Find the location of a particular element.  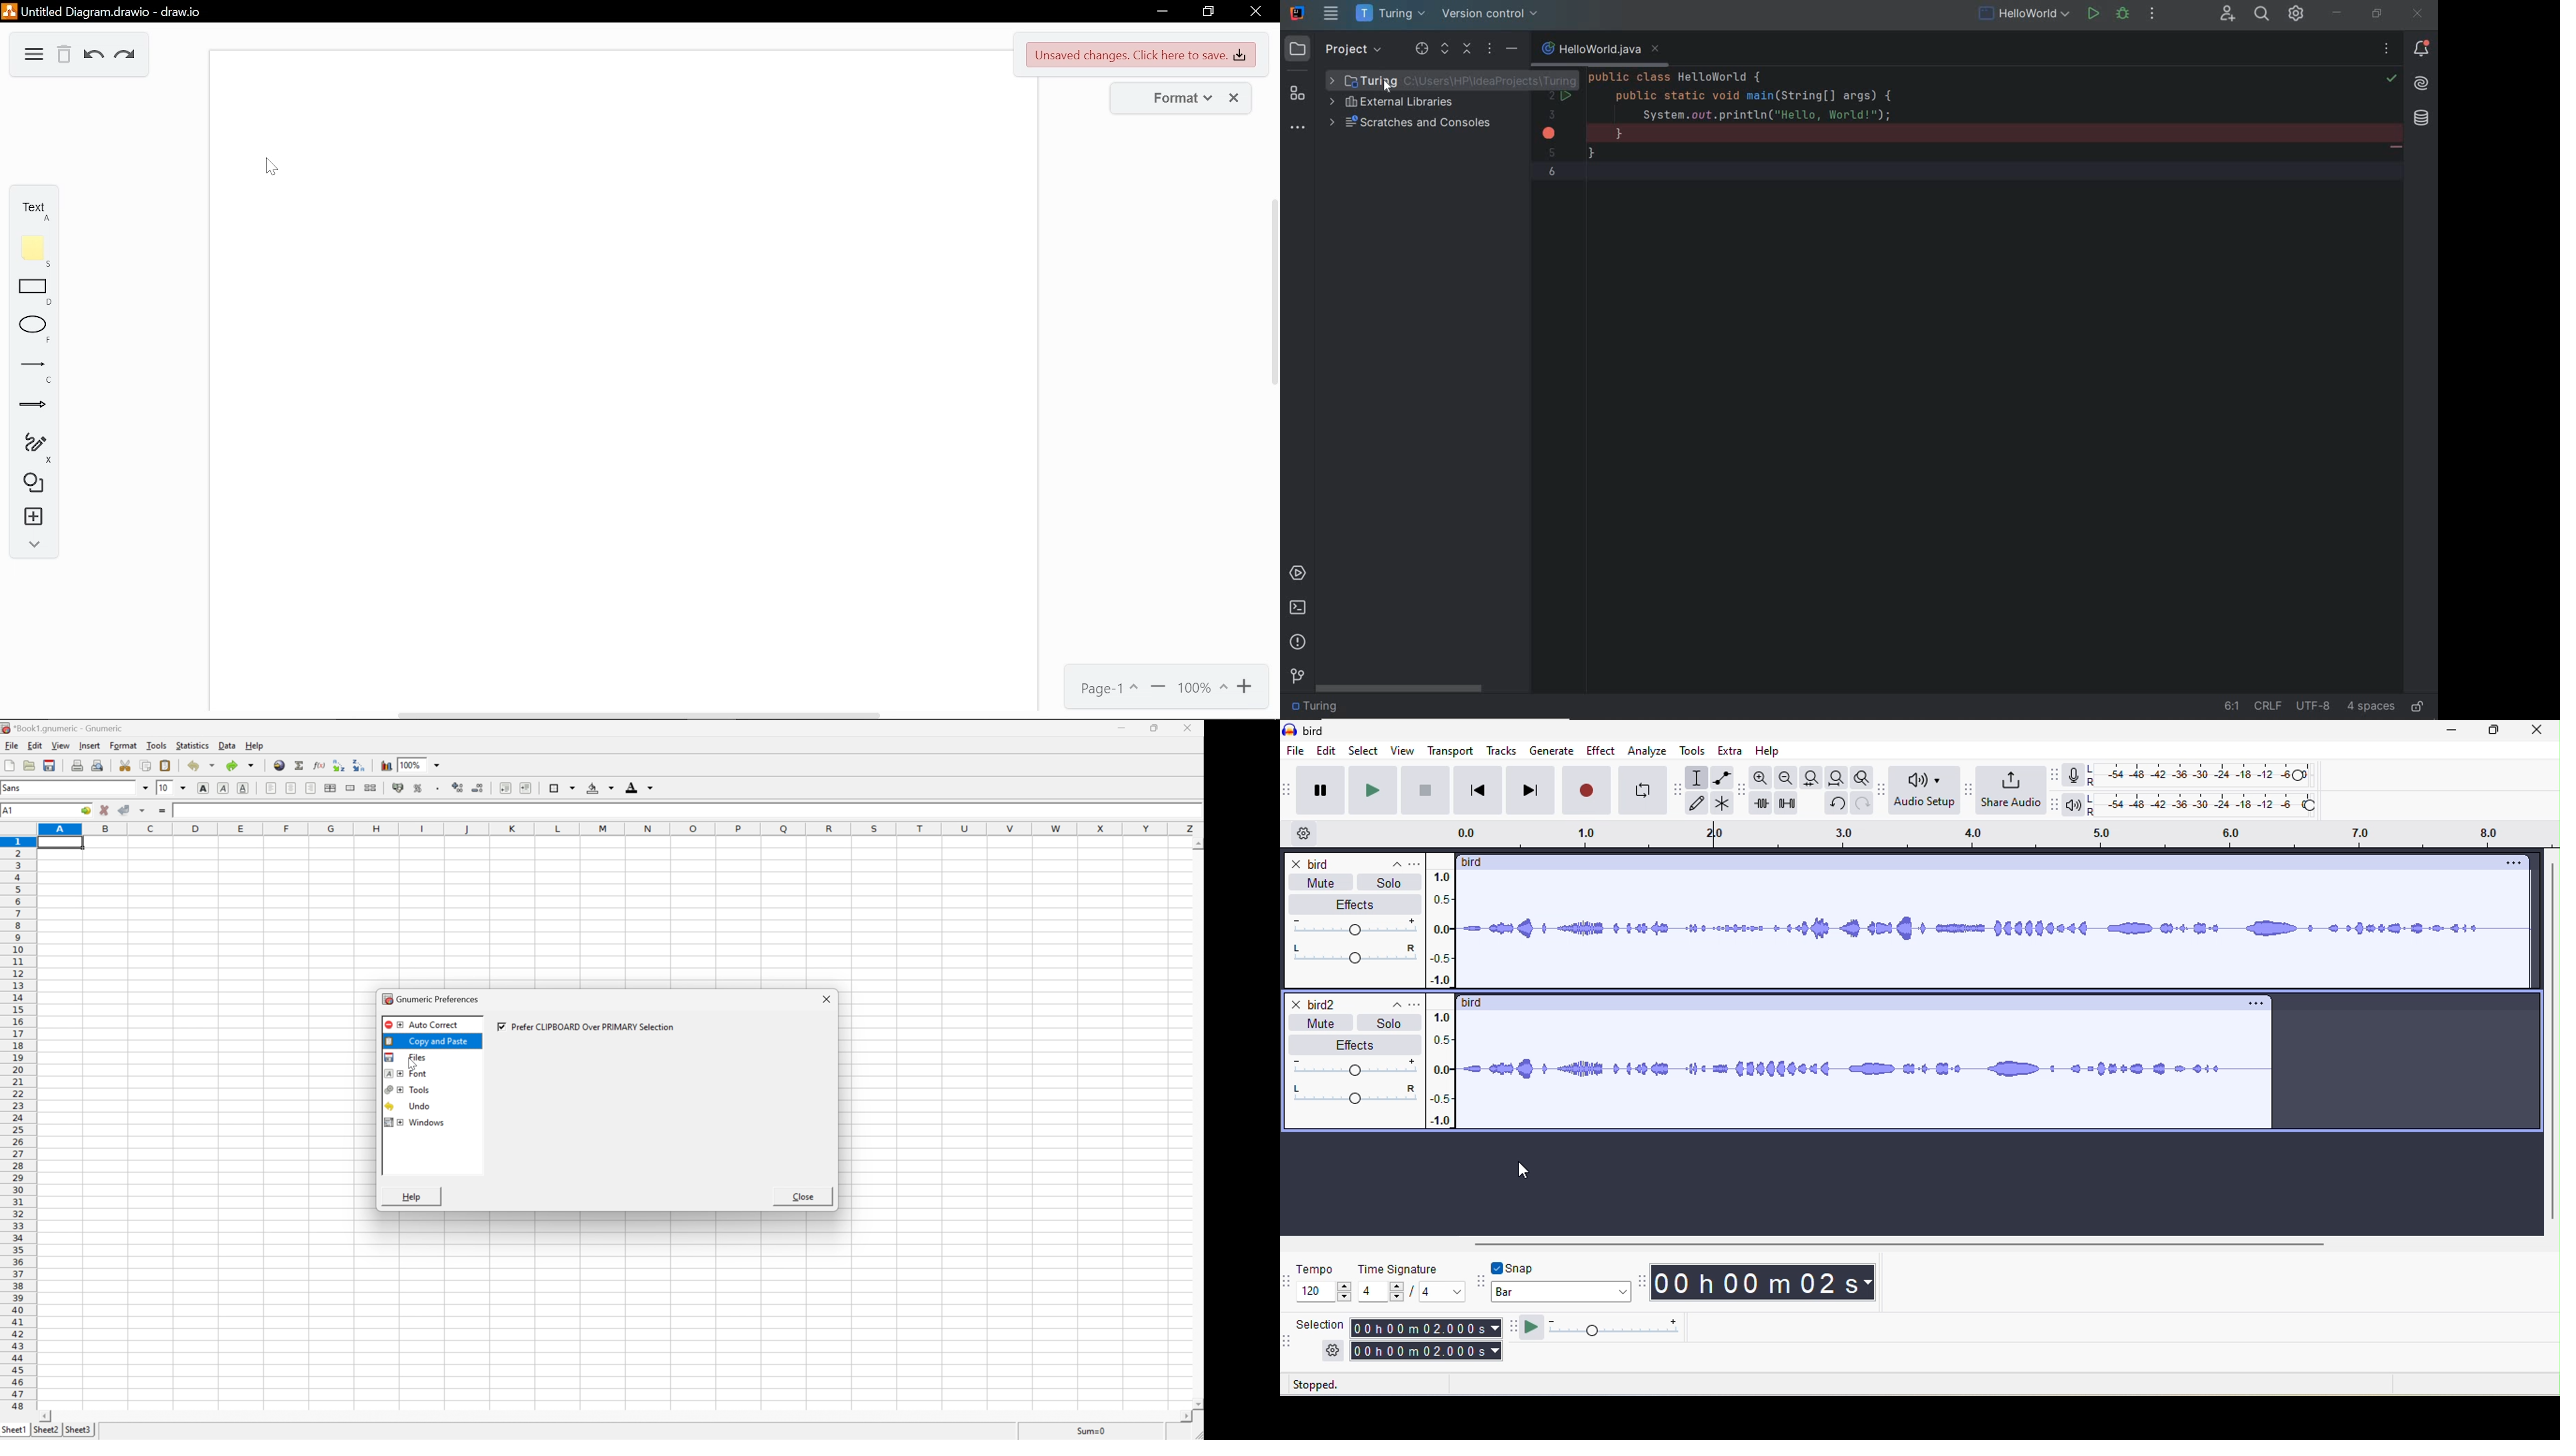

open menu is located at coordinates (1413, 1003).